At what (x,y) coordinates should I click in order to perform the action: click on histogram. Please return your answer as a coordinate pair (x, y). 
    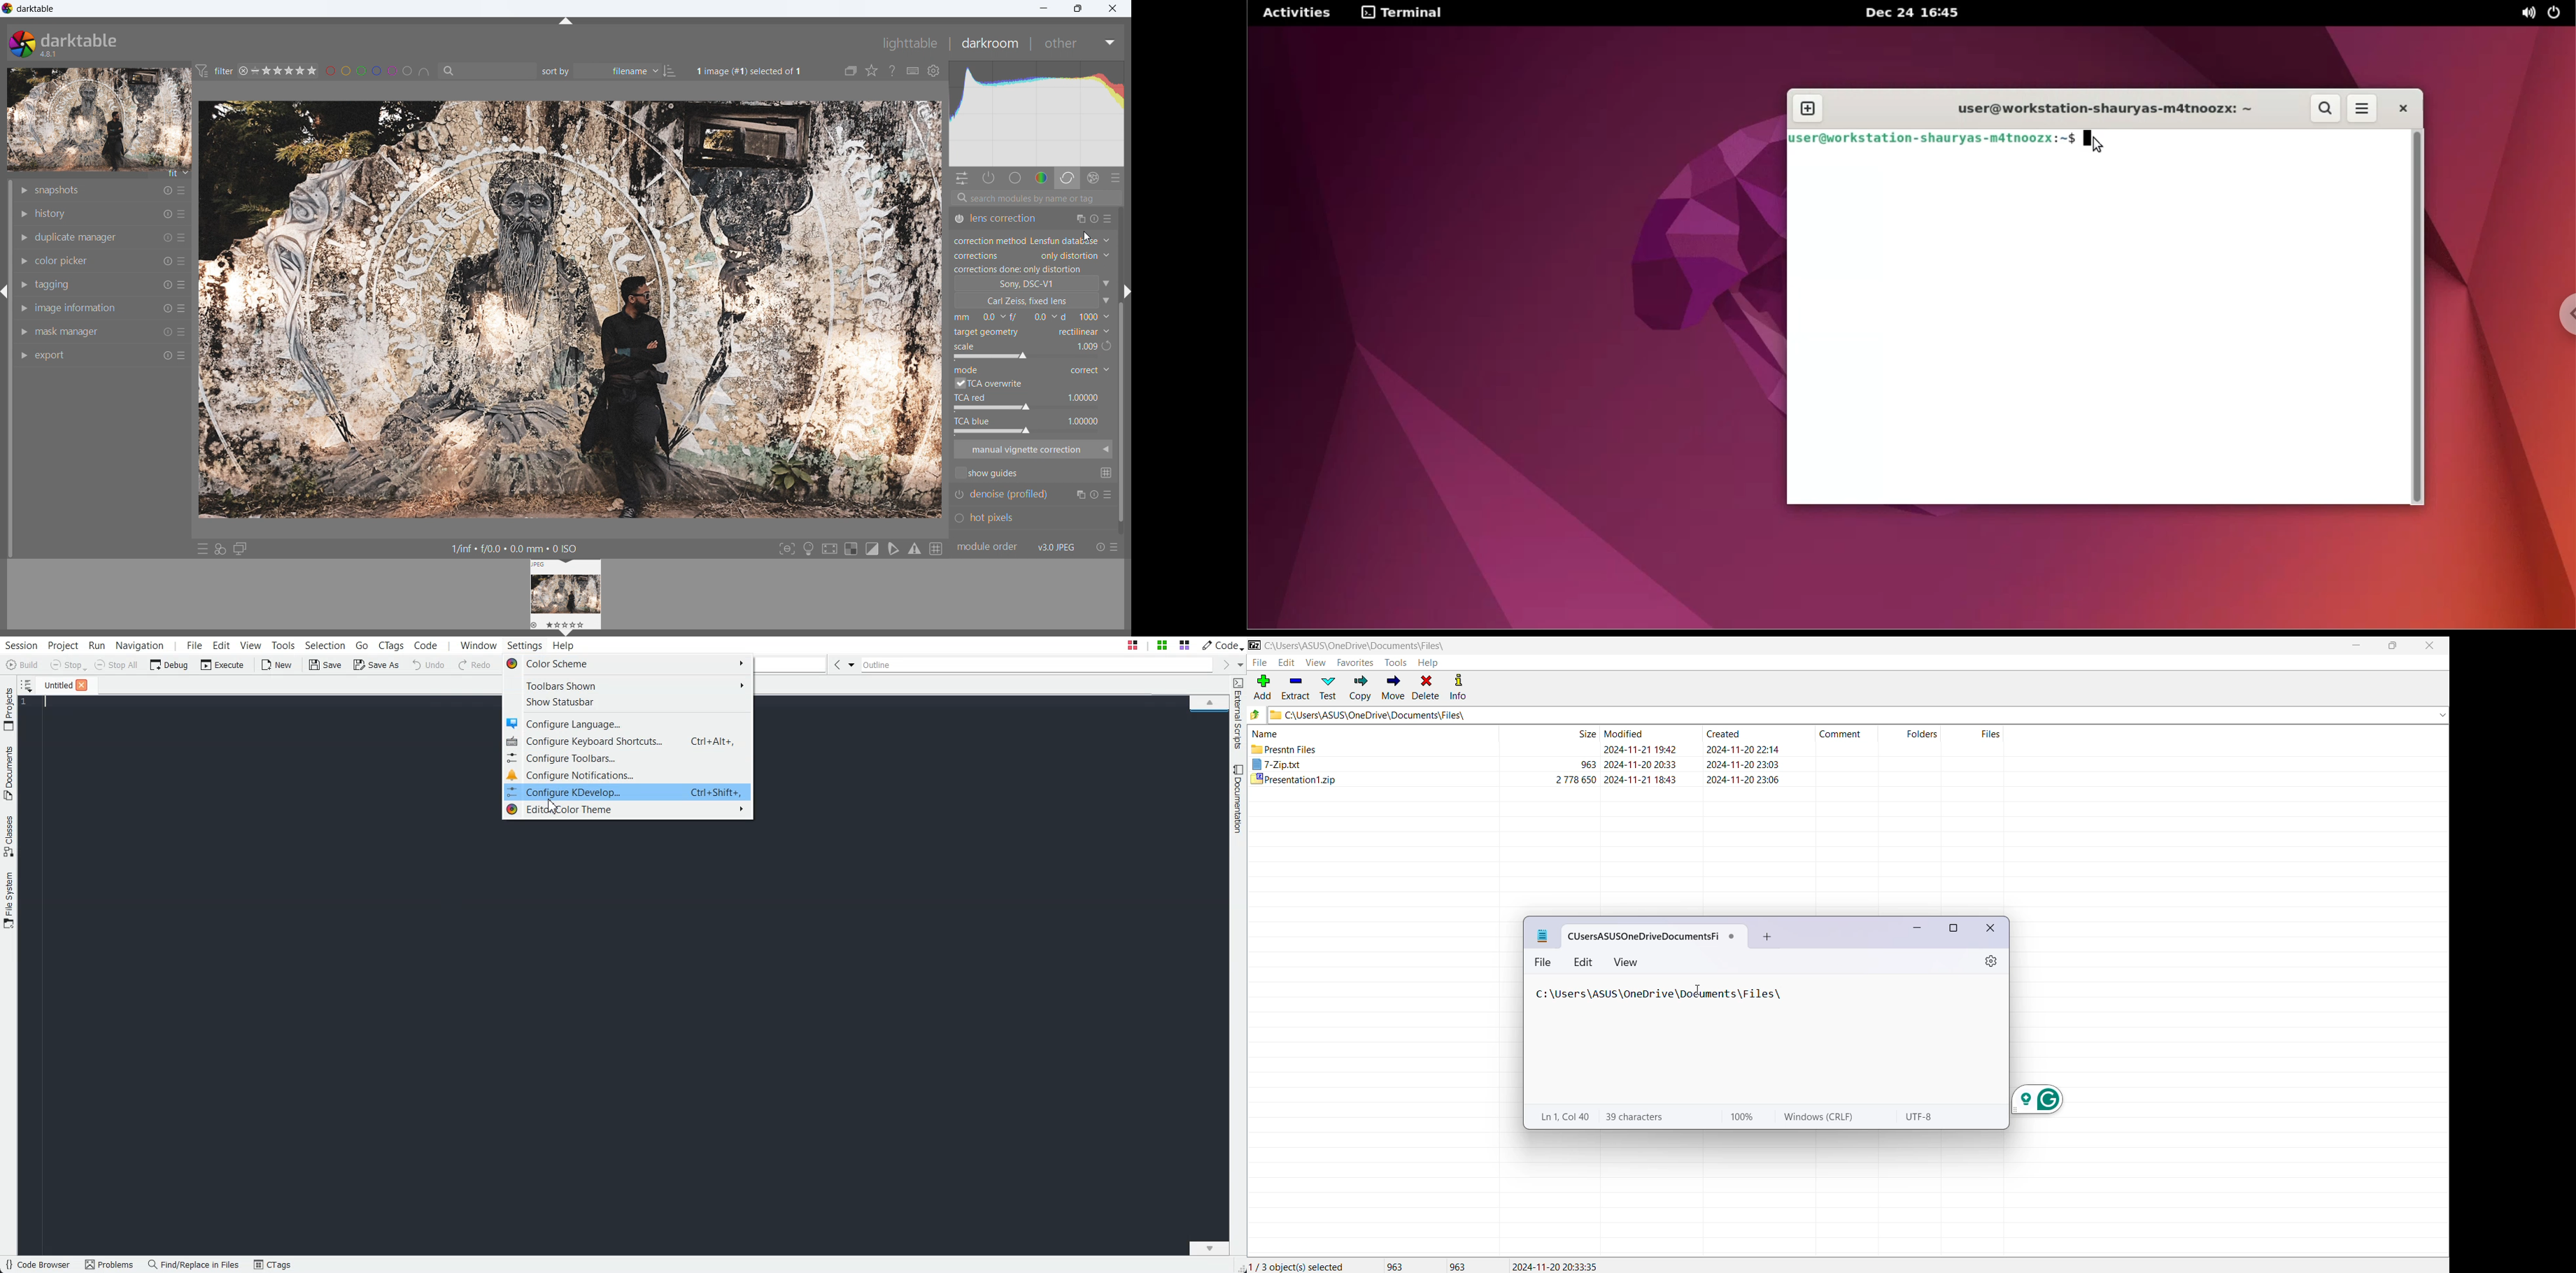
    Looking at the image, I should click on (1038, 113).